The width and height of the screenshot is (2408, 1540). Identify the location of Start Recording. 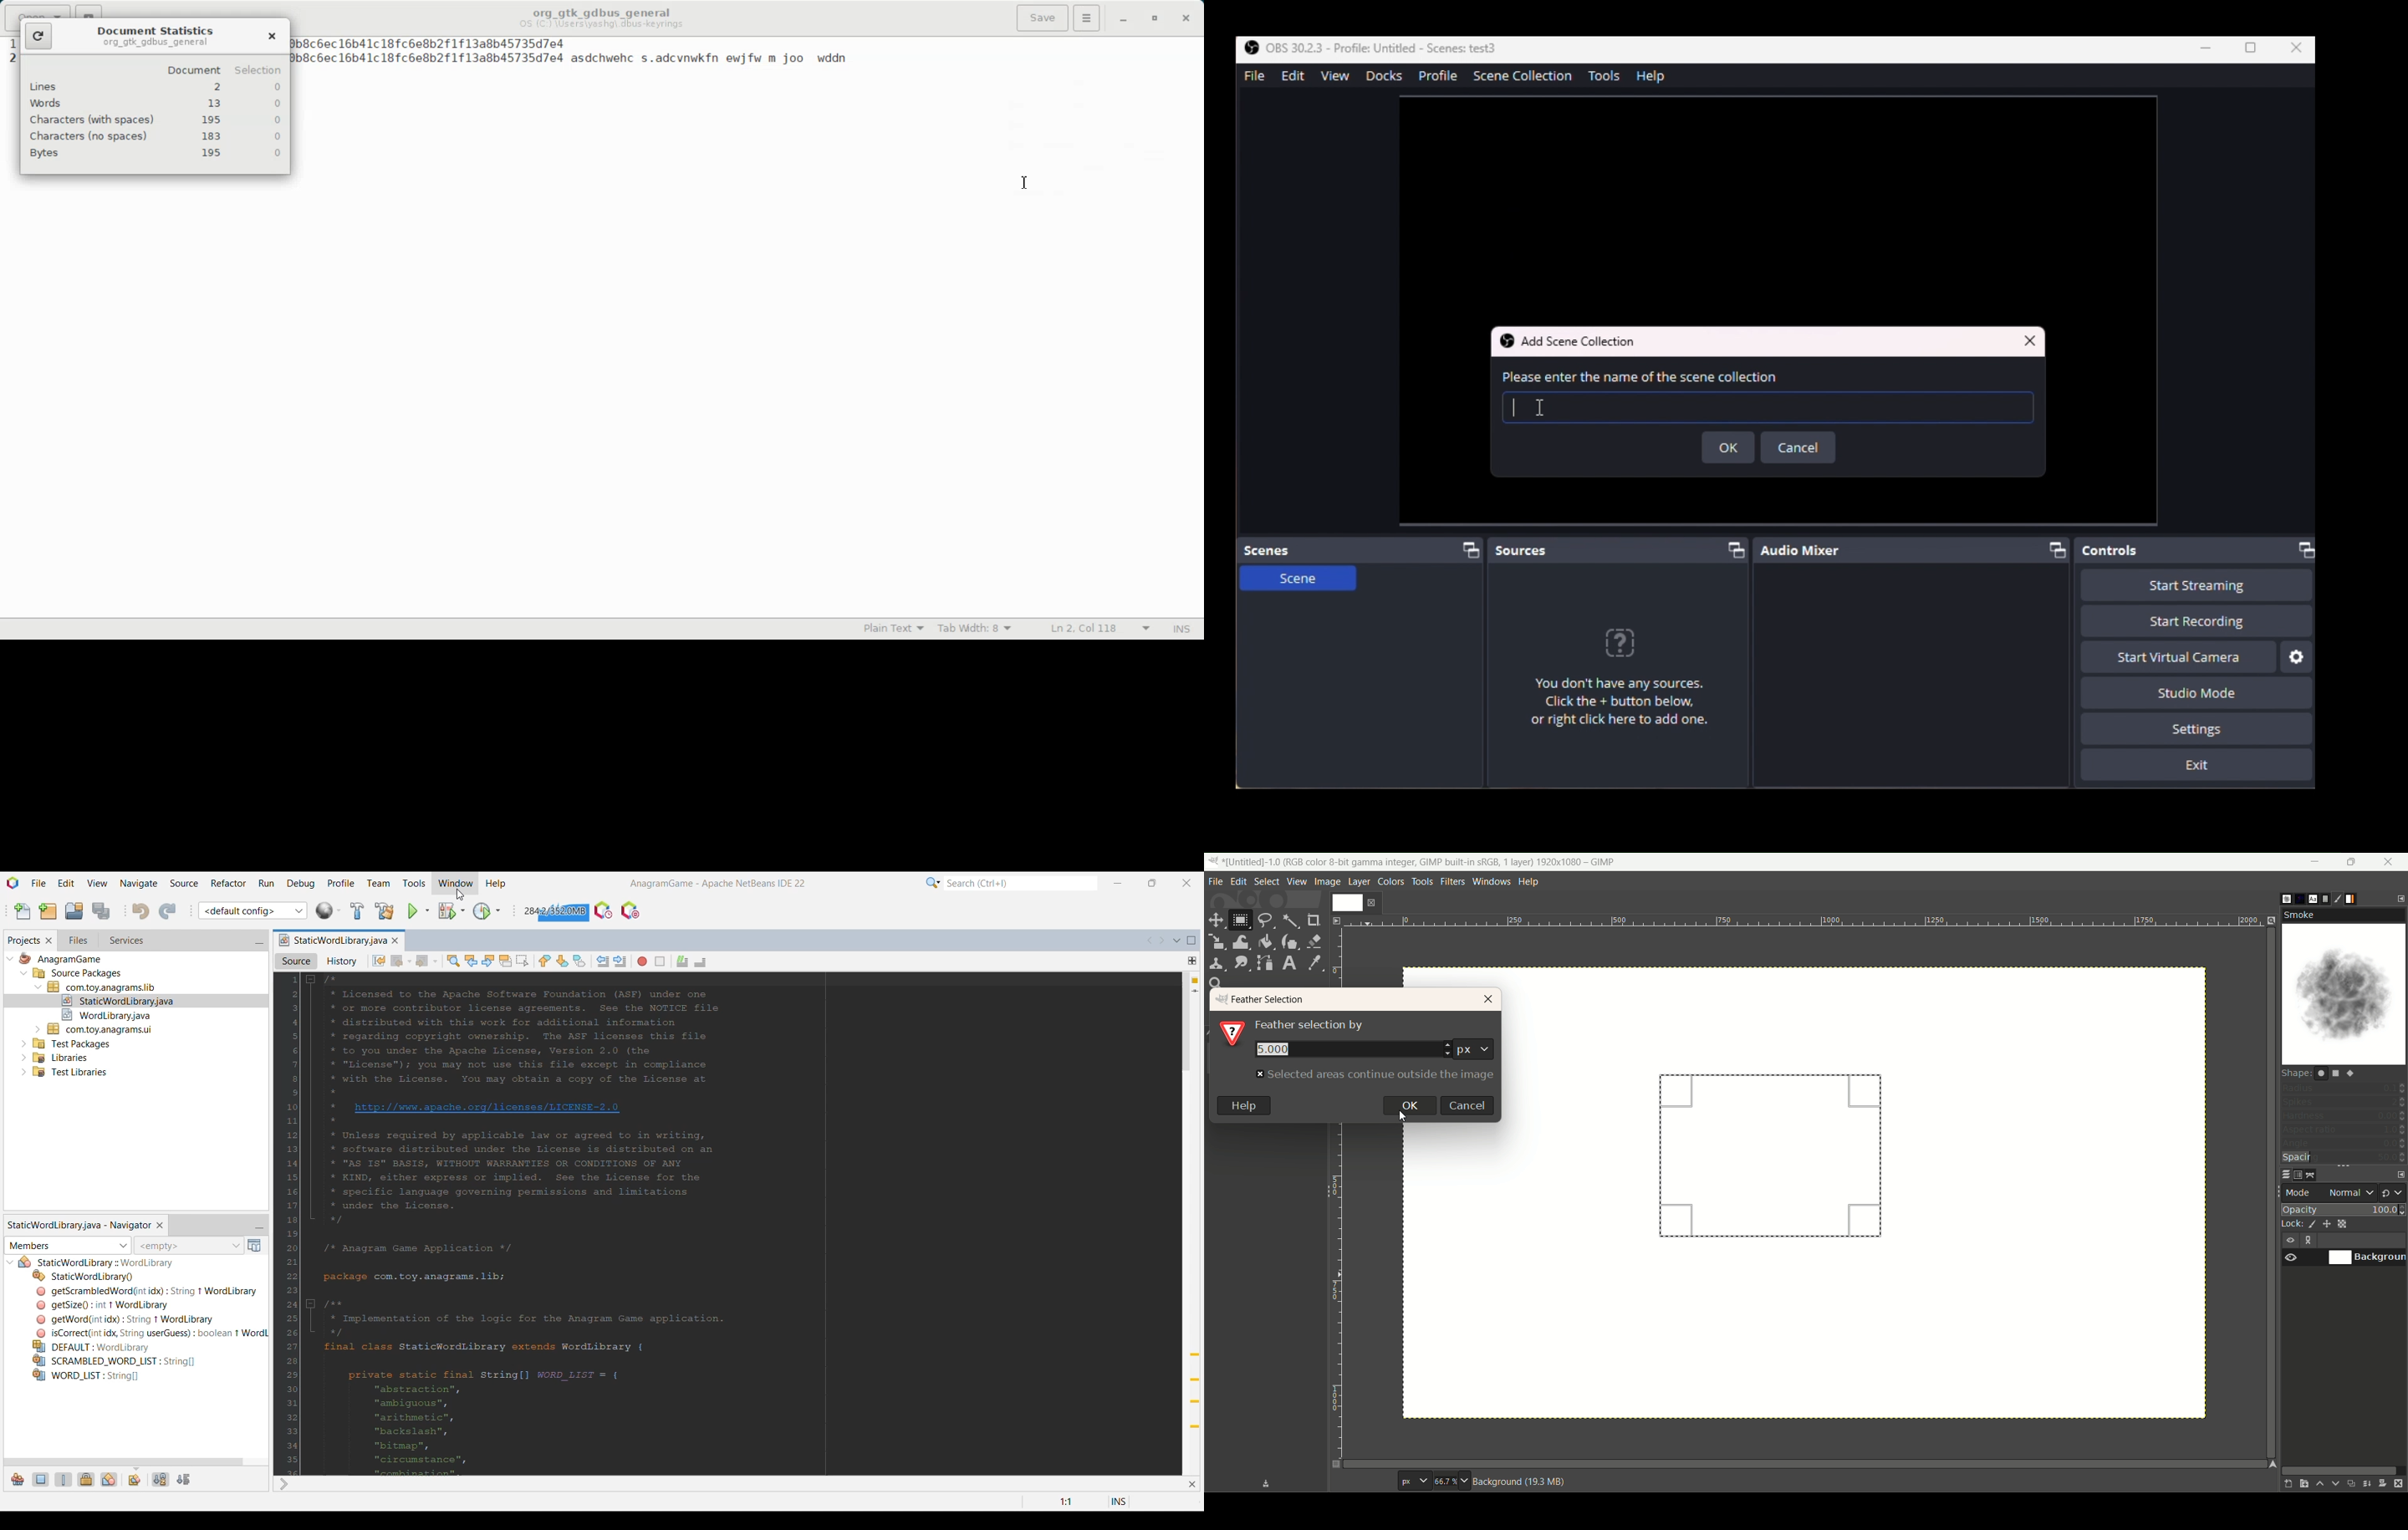
(2197, 586).